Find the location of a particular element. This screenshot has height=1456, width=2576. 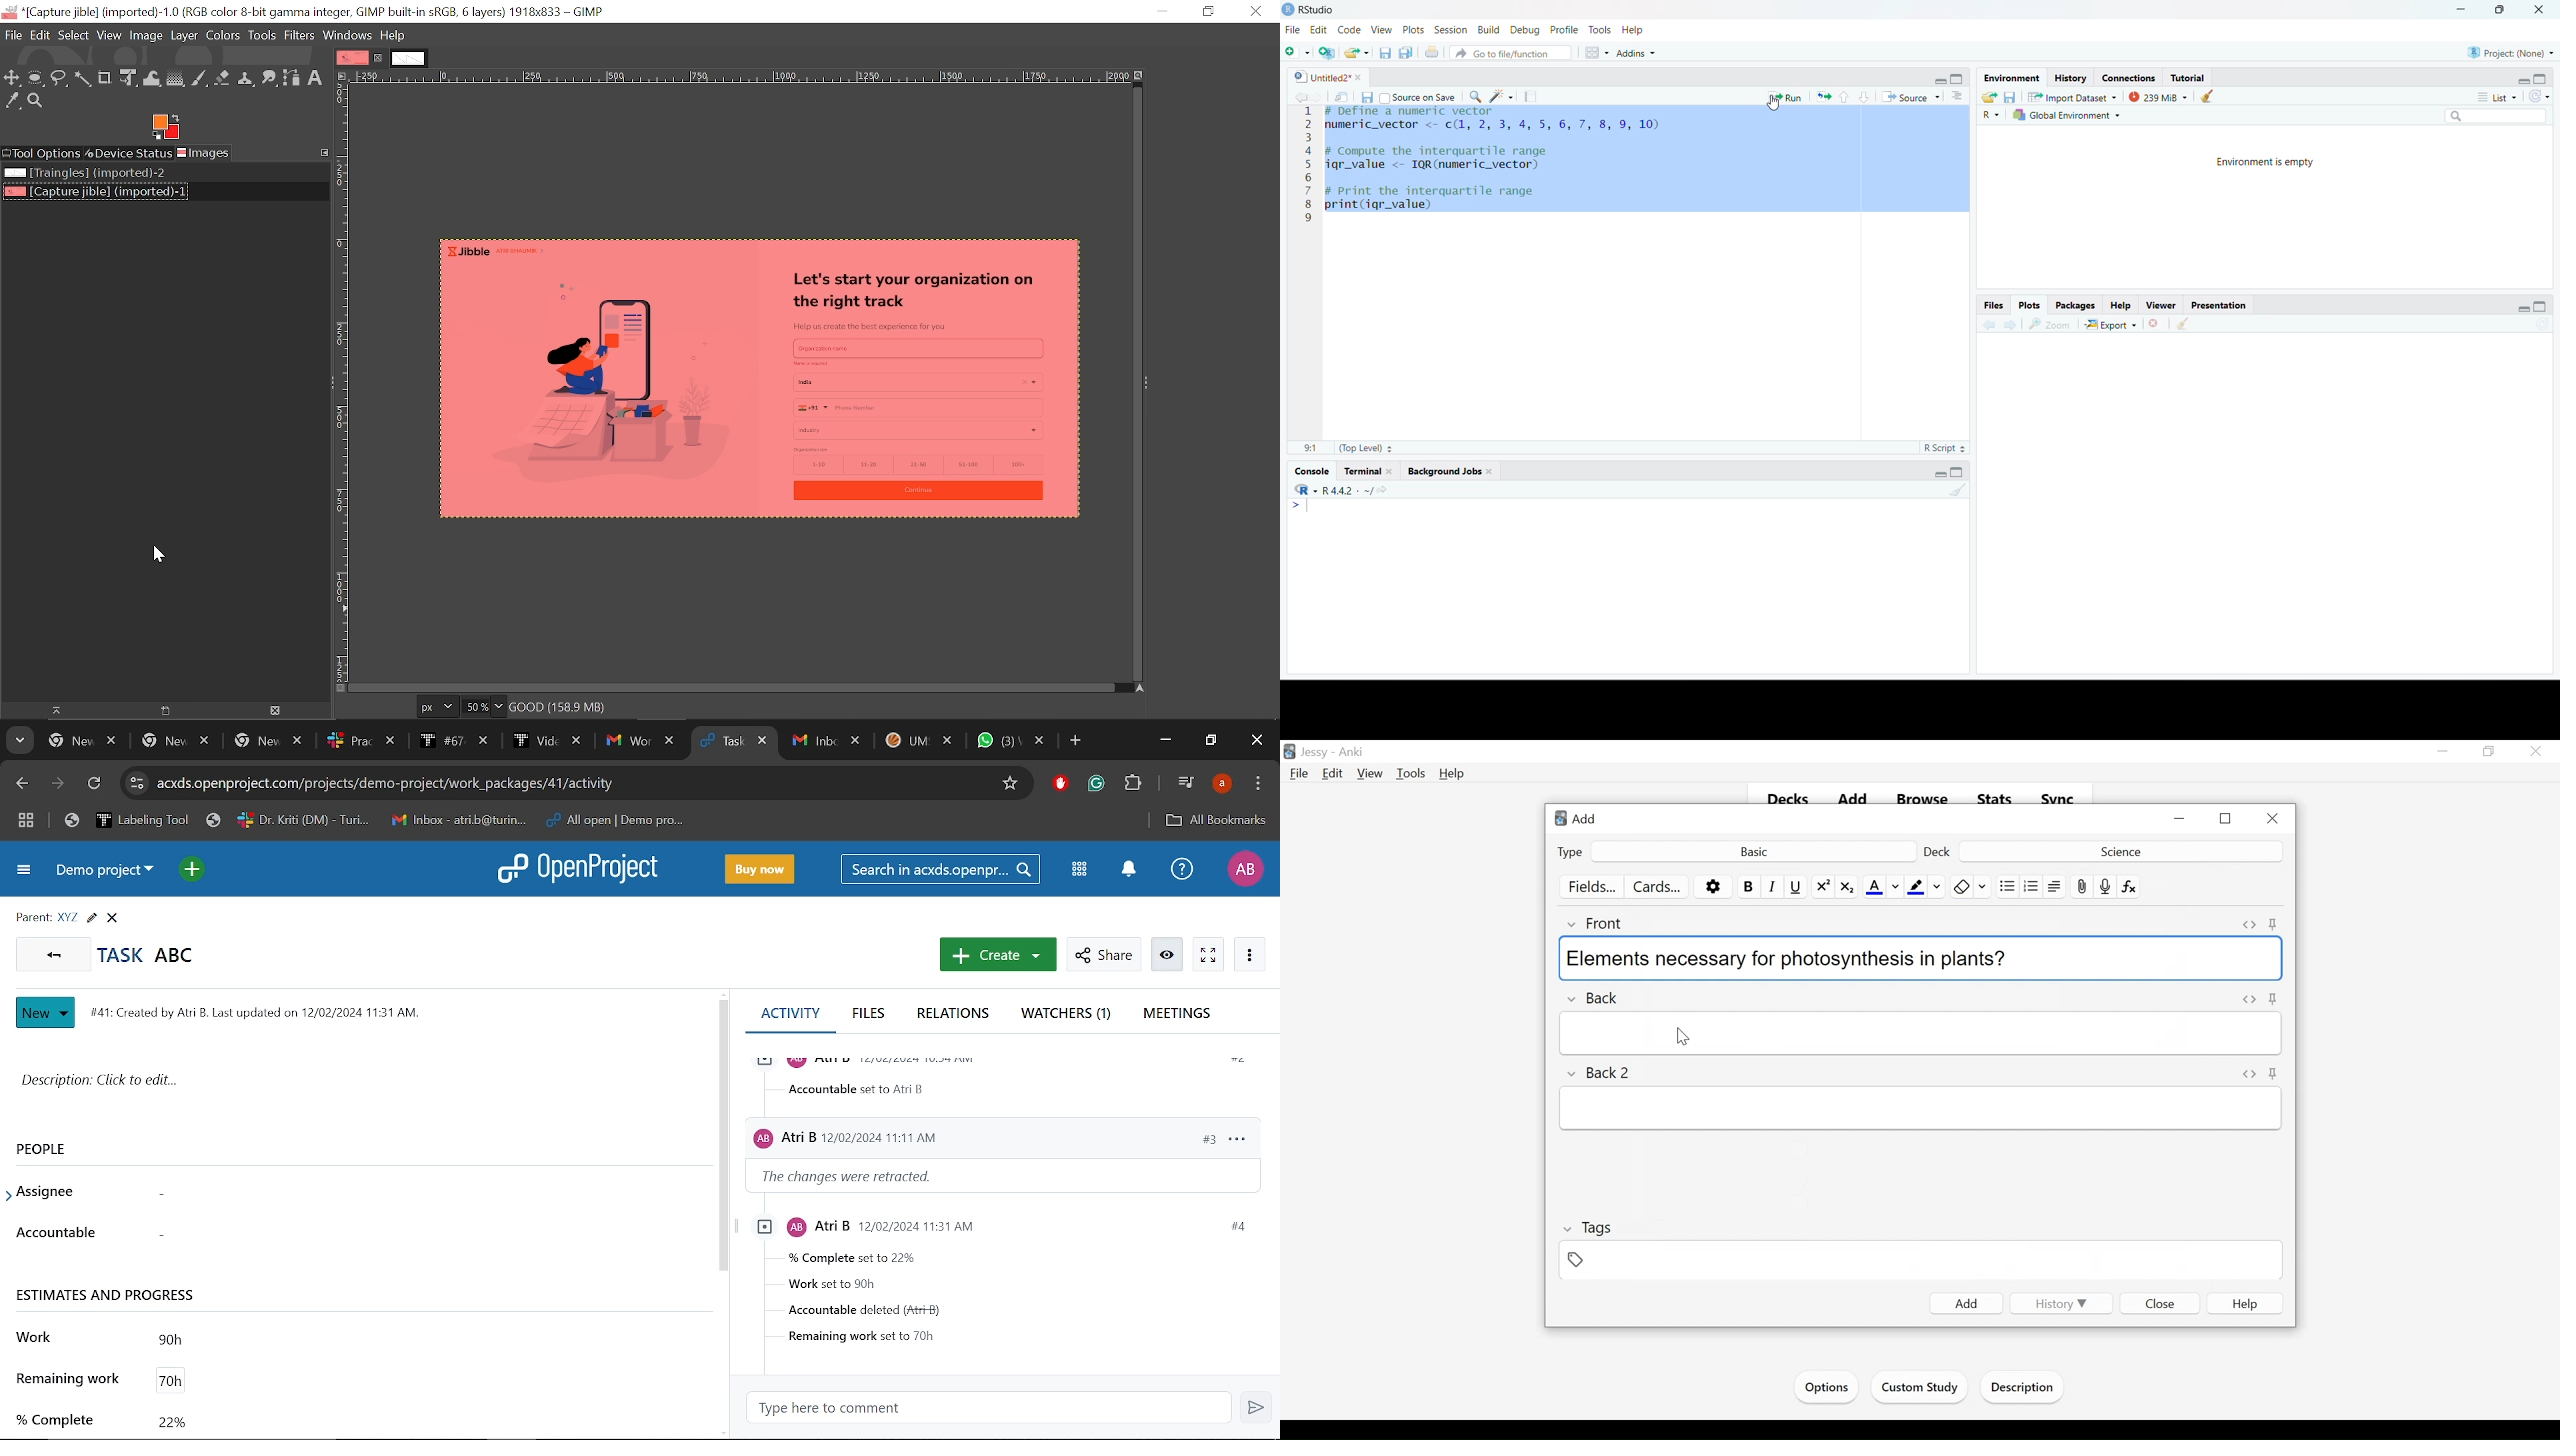

List is located at coordinates (2495, 99).